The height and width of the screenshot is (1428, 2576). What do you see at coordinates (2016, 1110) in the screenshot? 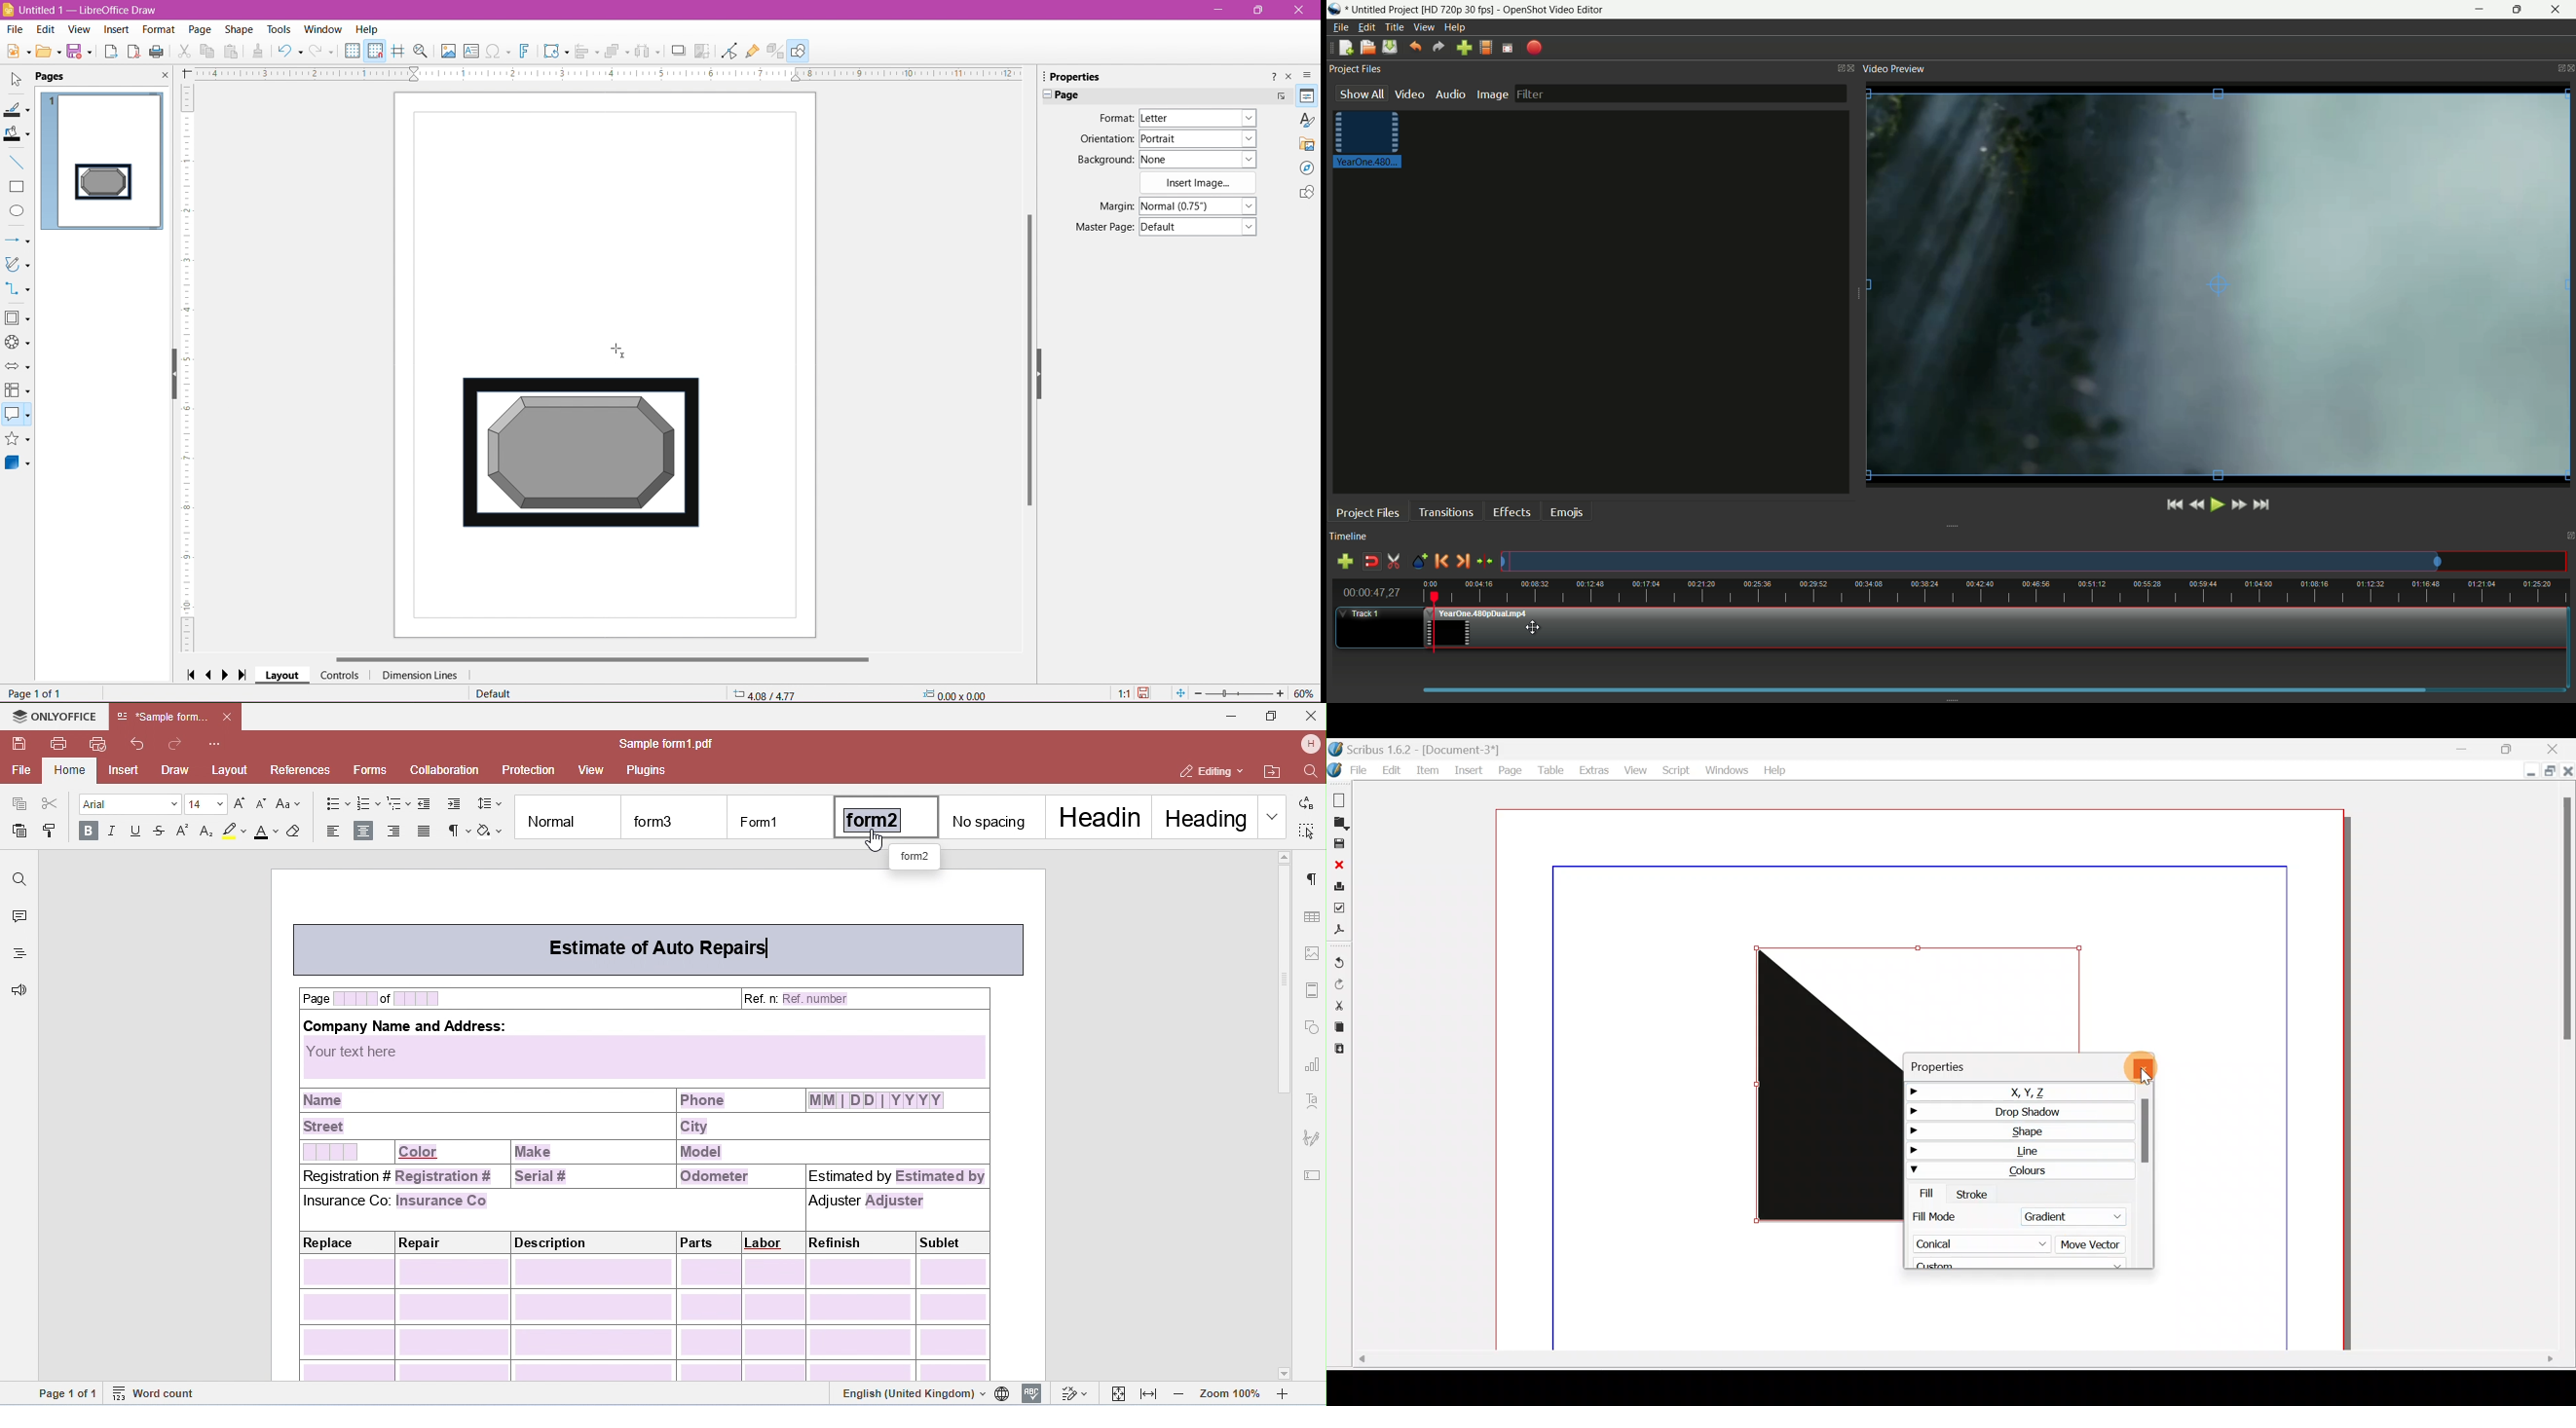
I see `Drop shadow` at bounding box center [2016, 1110].